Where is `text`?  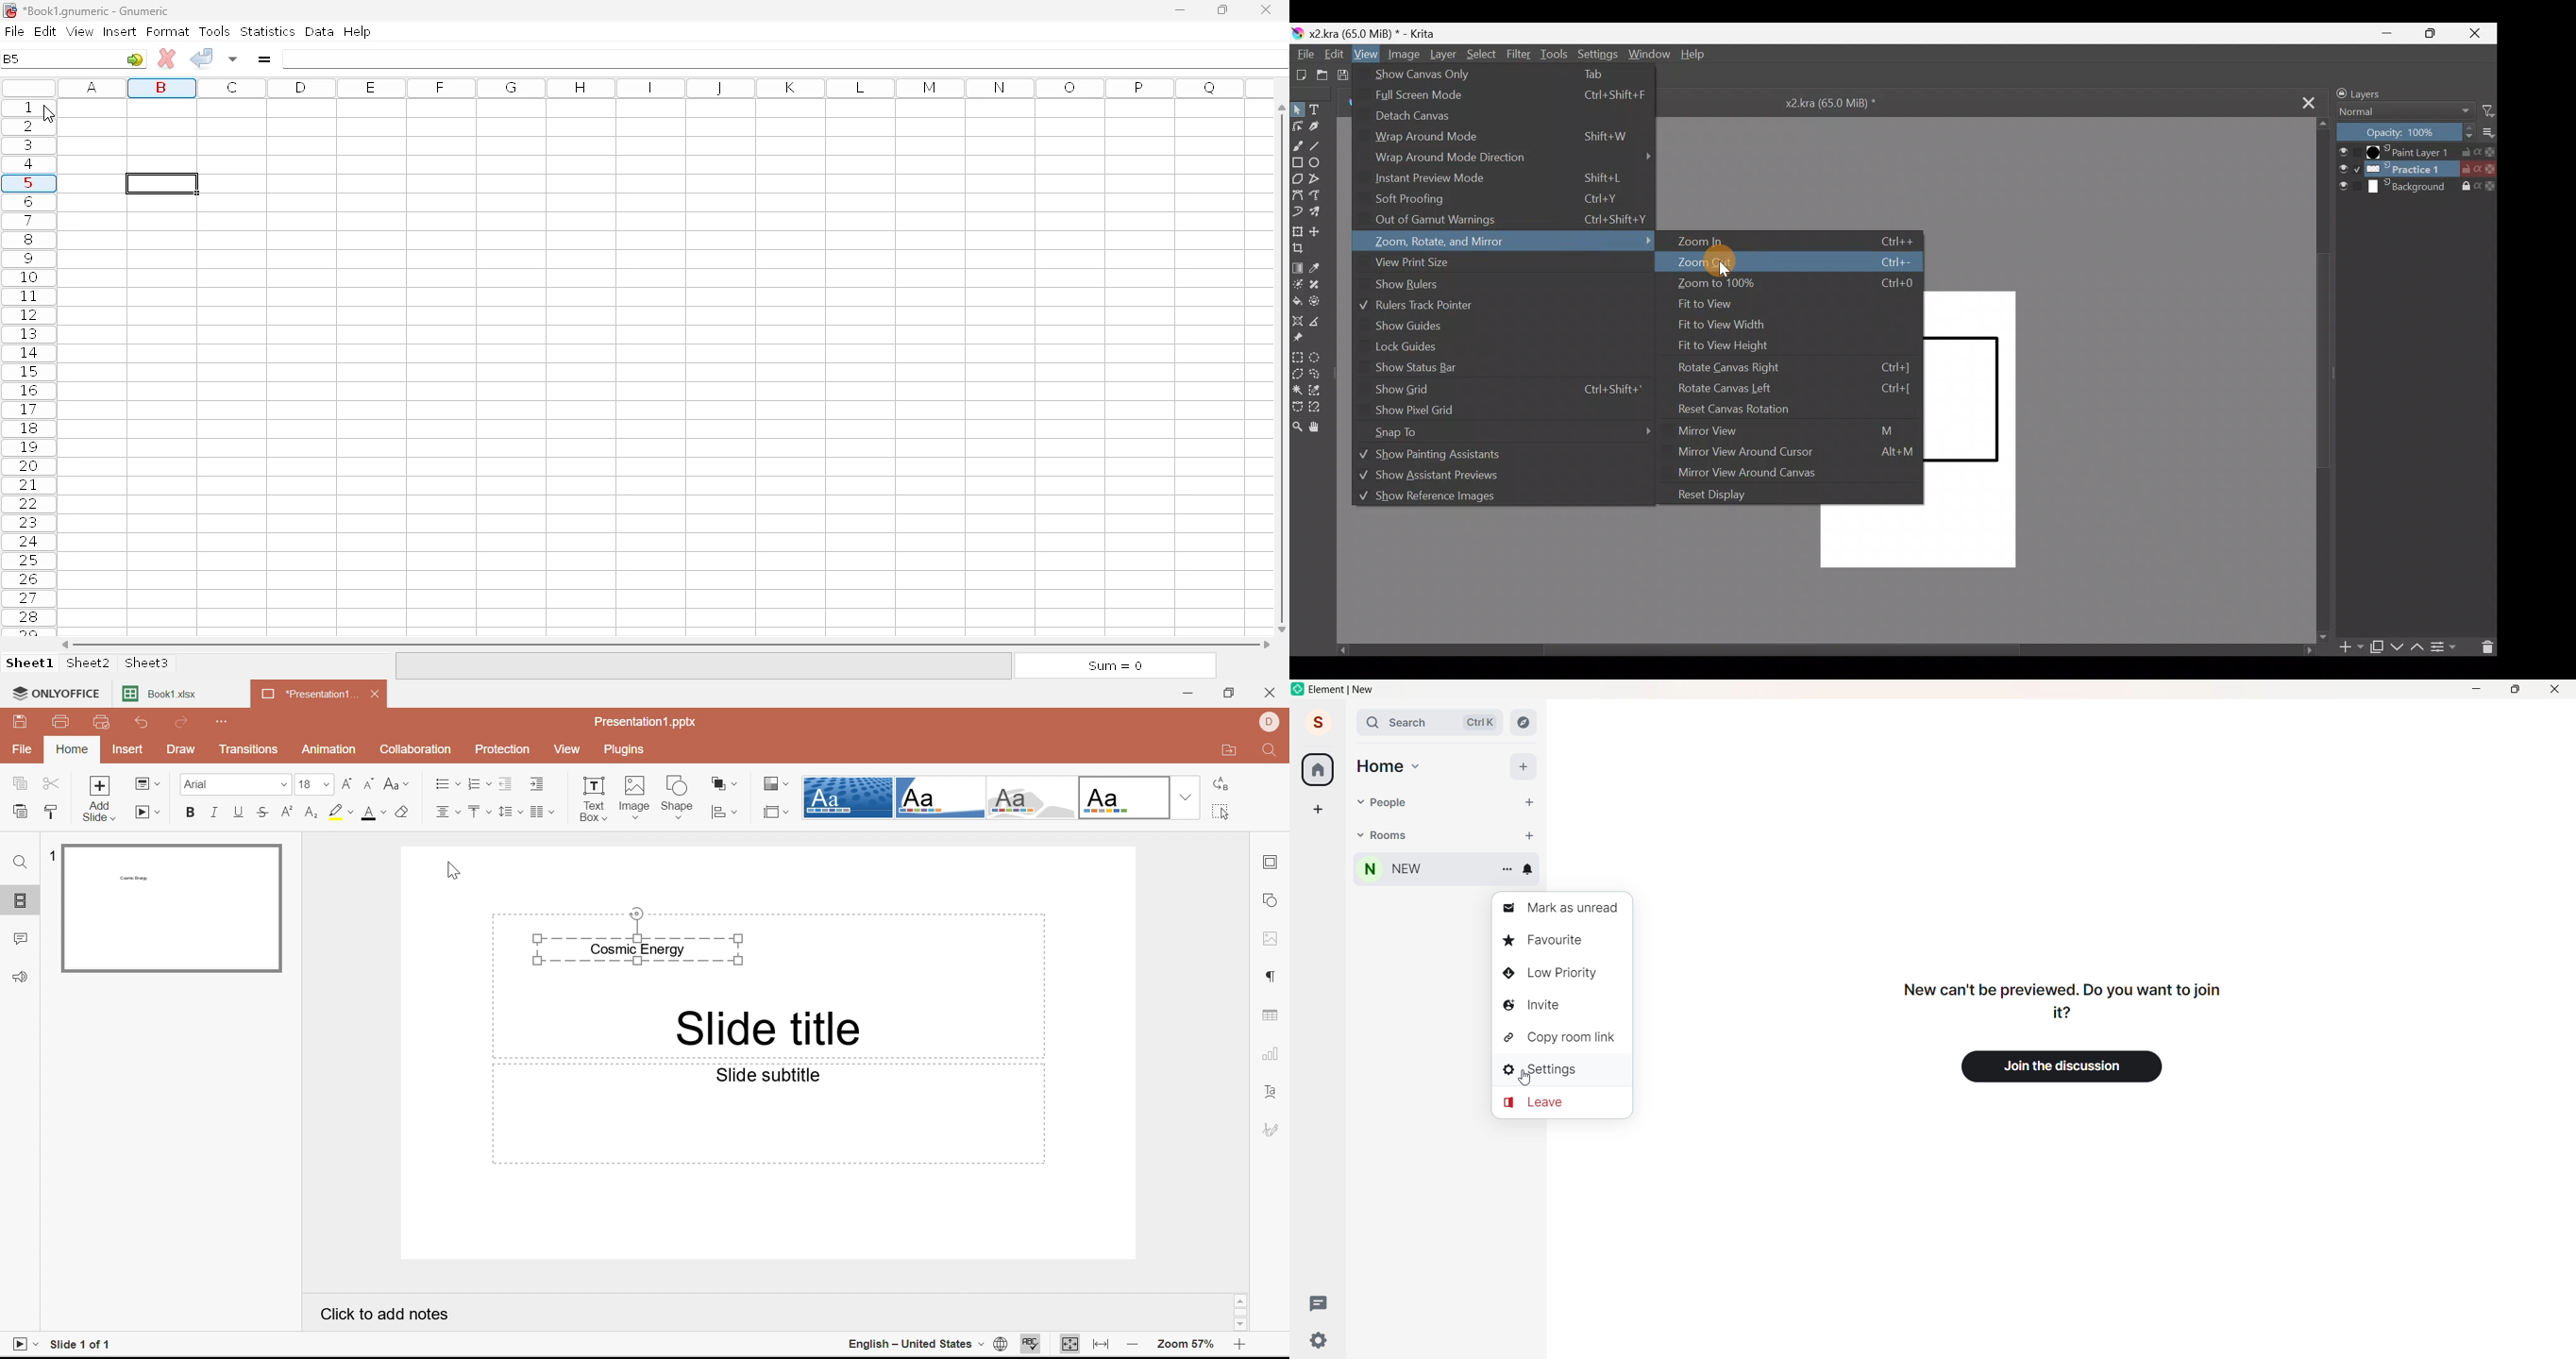
text is located at coordinates (2066, 1000).